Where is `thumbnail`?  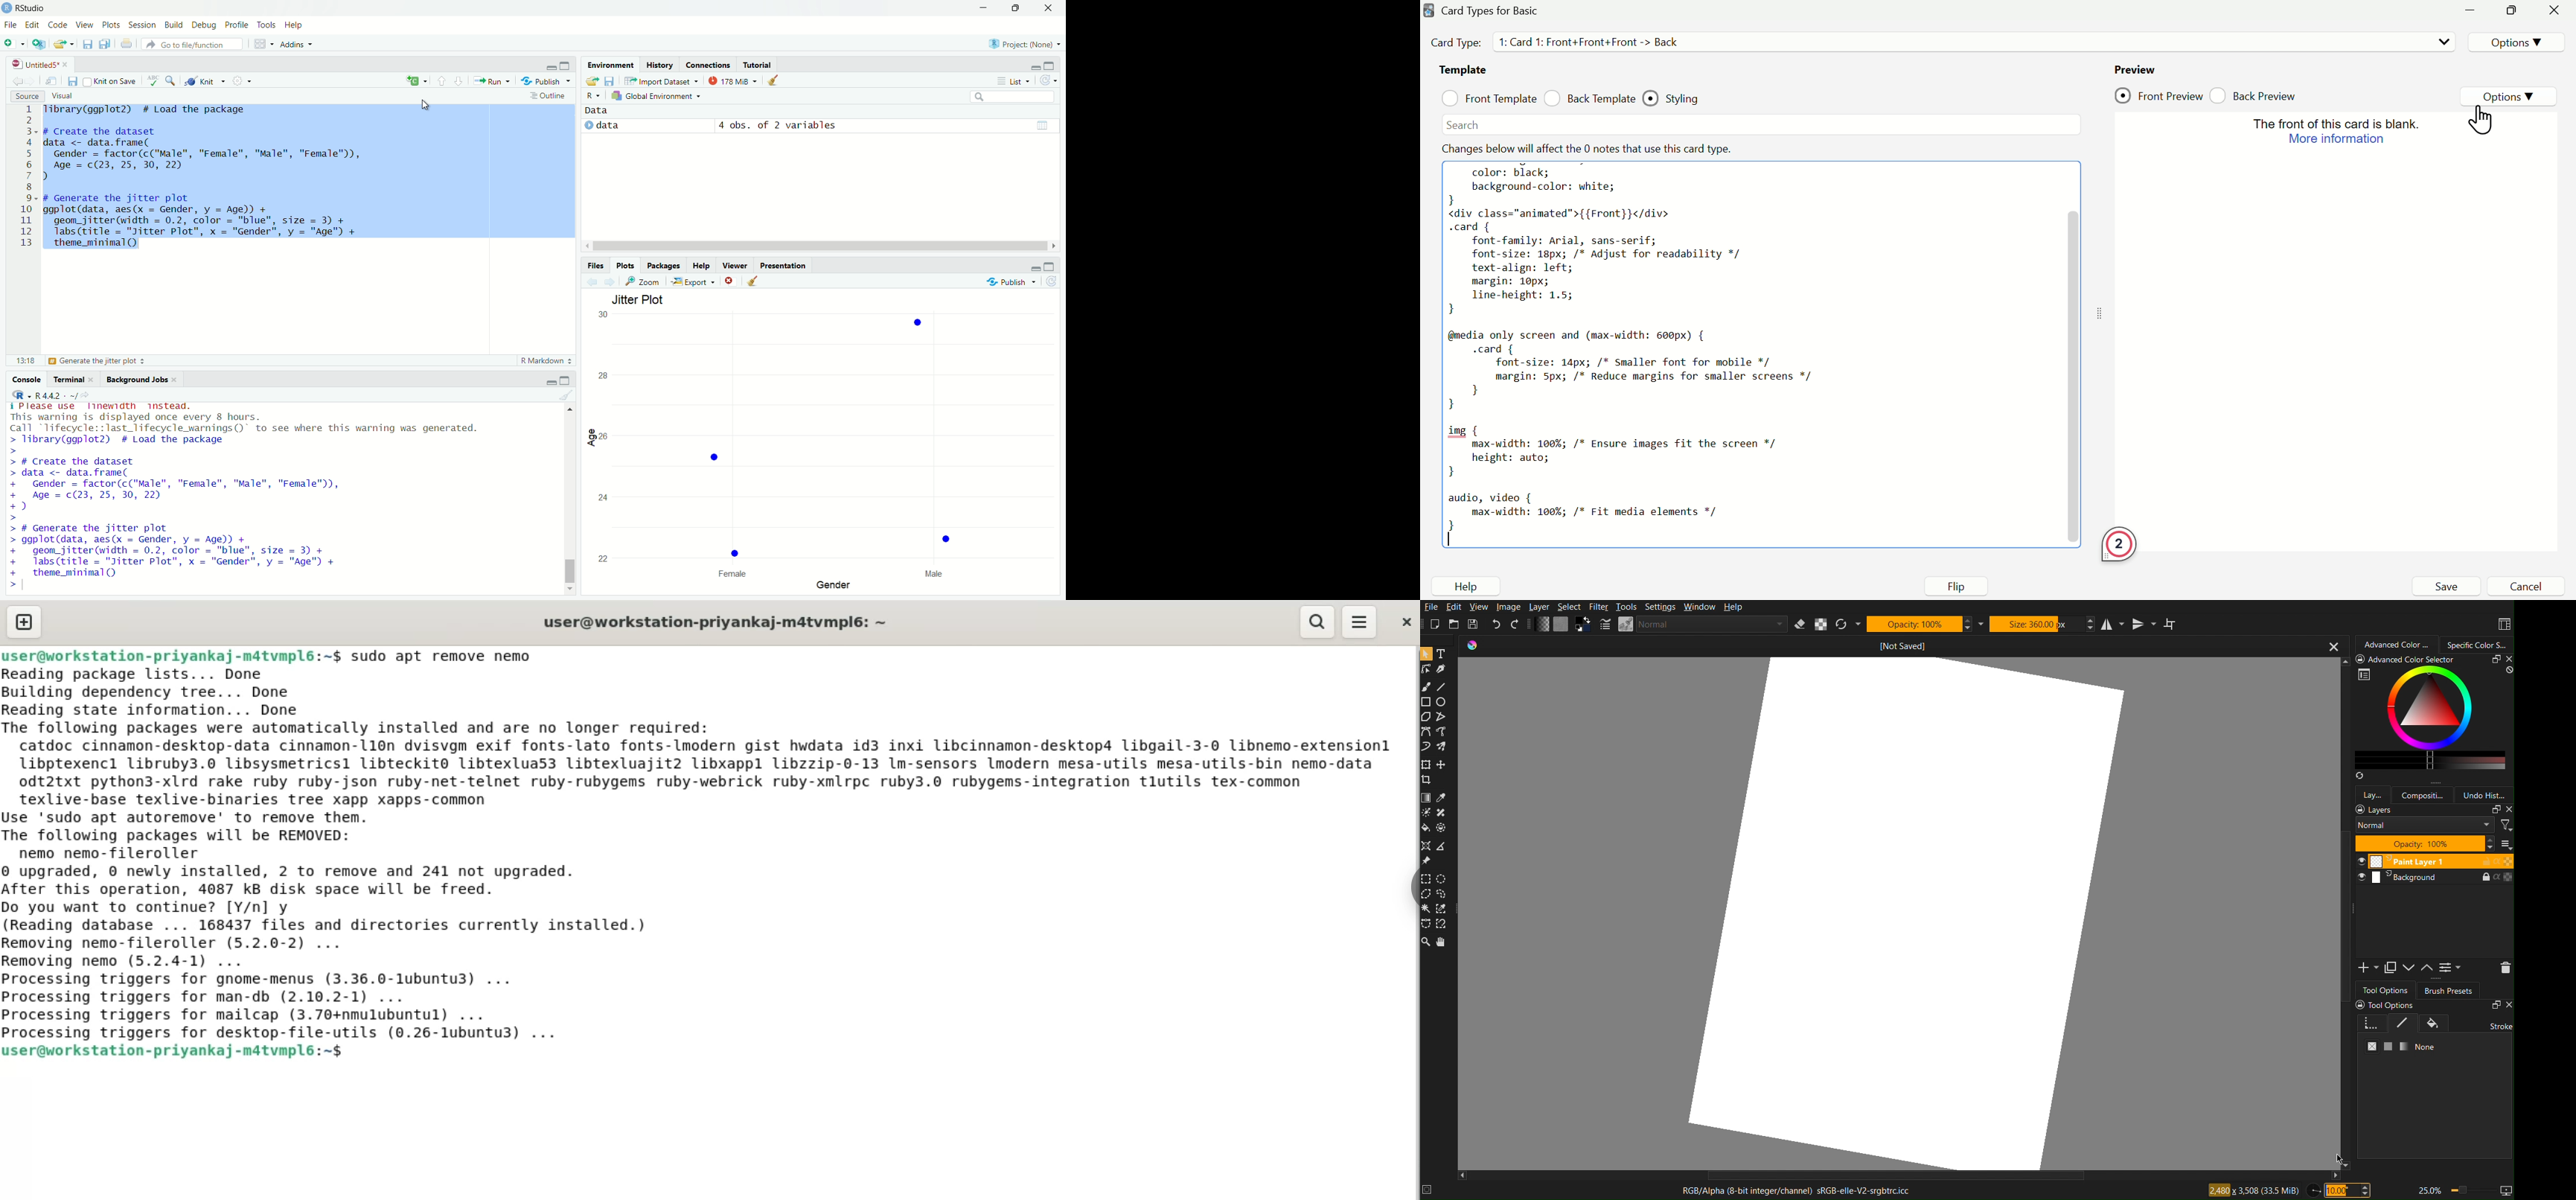
thumbnail is located at coordinates (2505, 844).